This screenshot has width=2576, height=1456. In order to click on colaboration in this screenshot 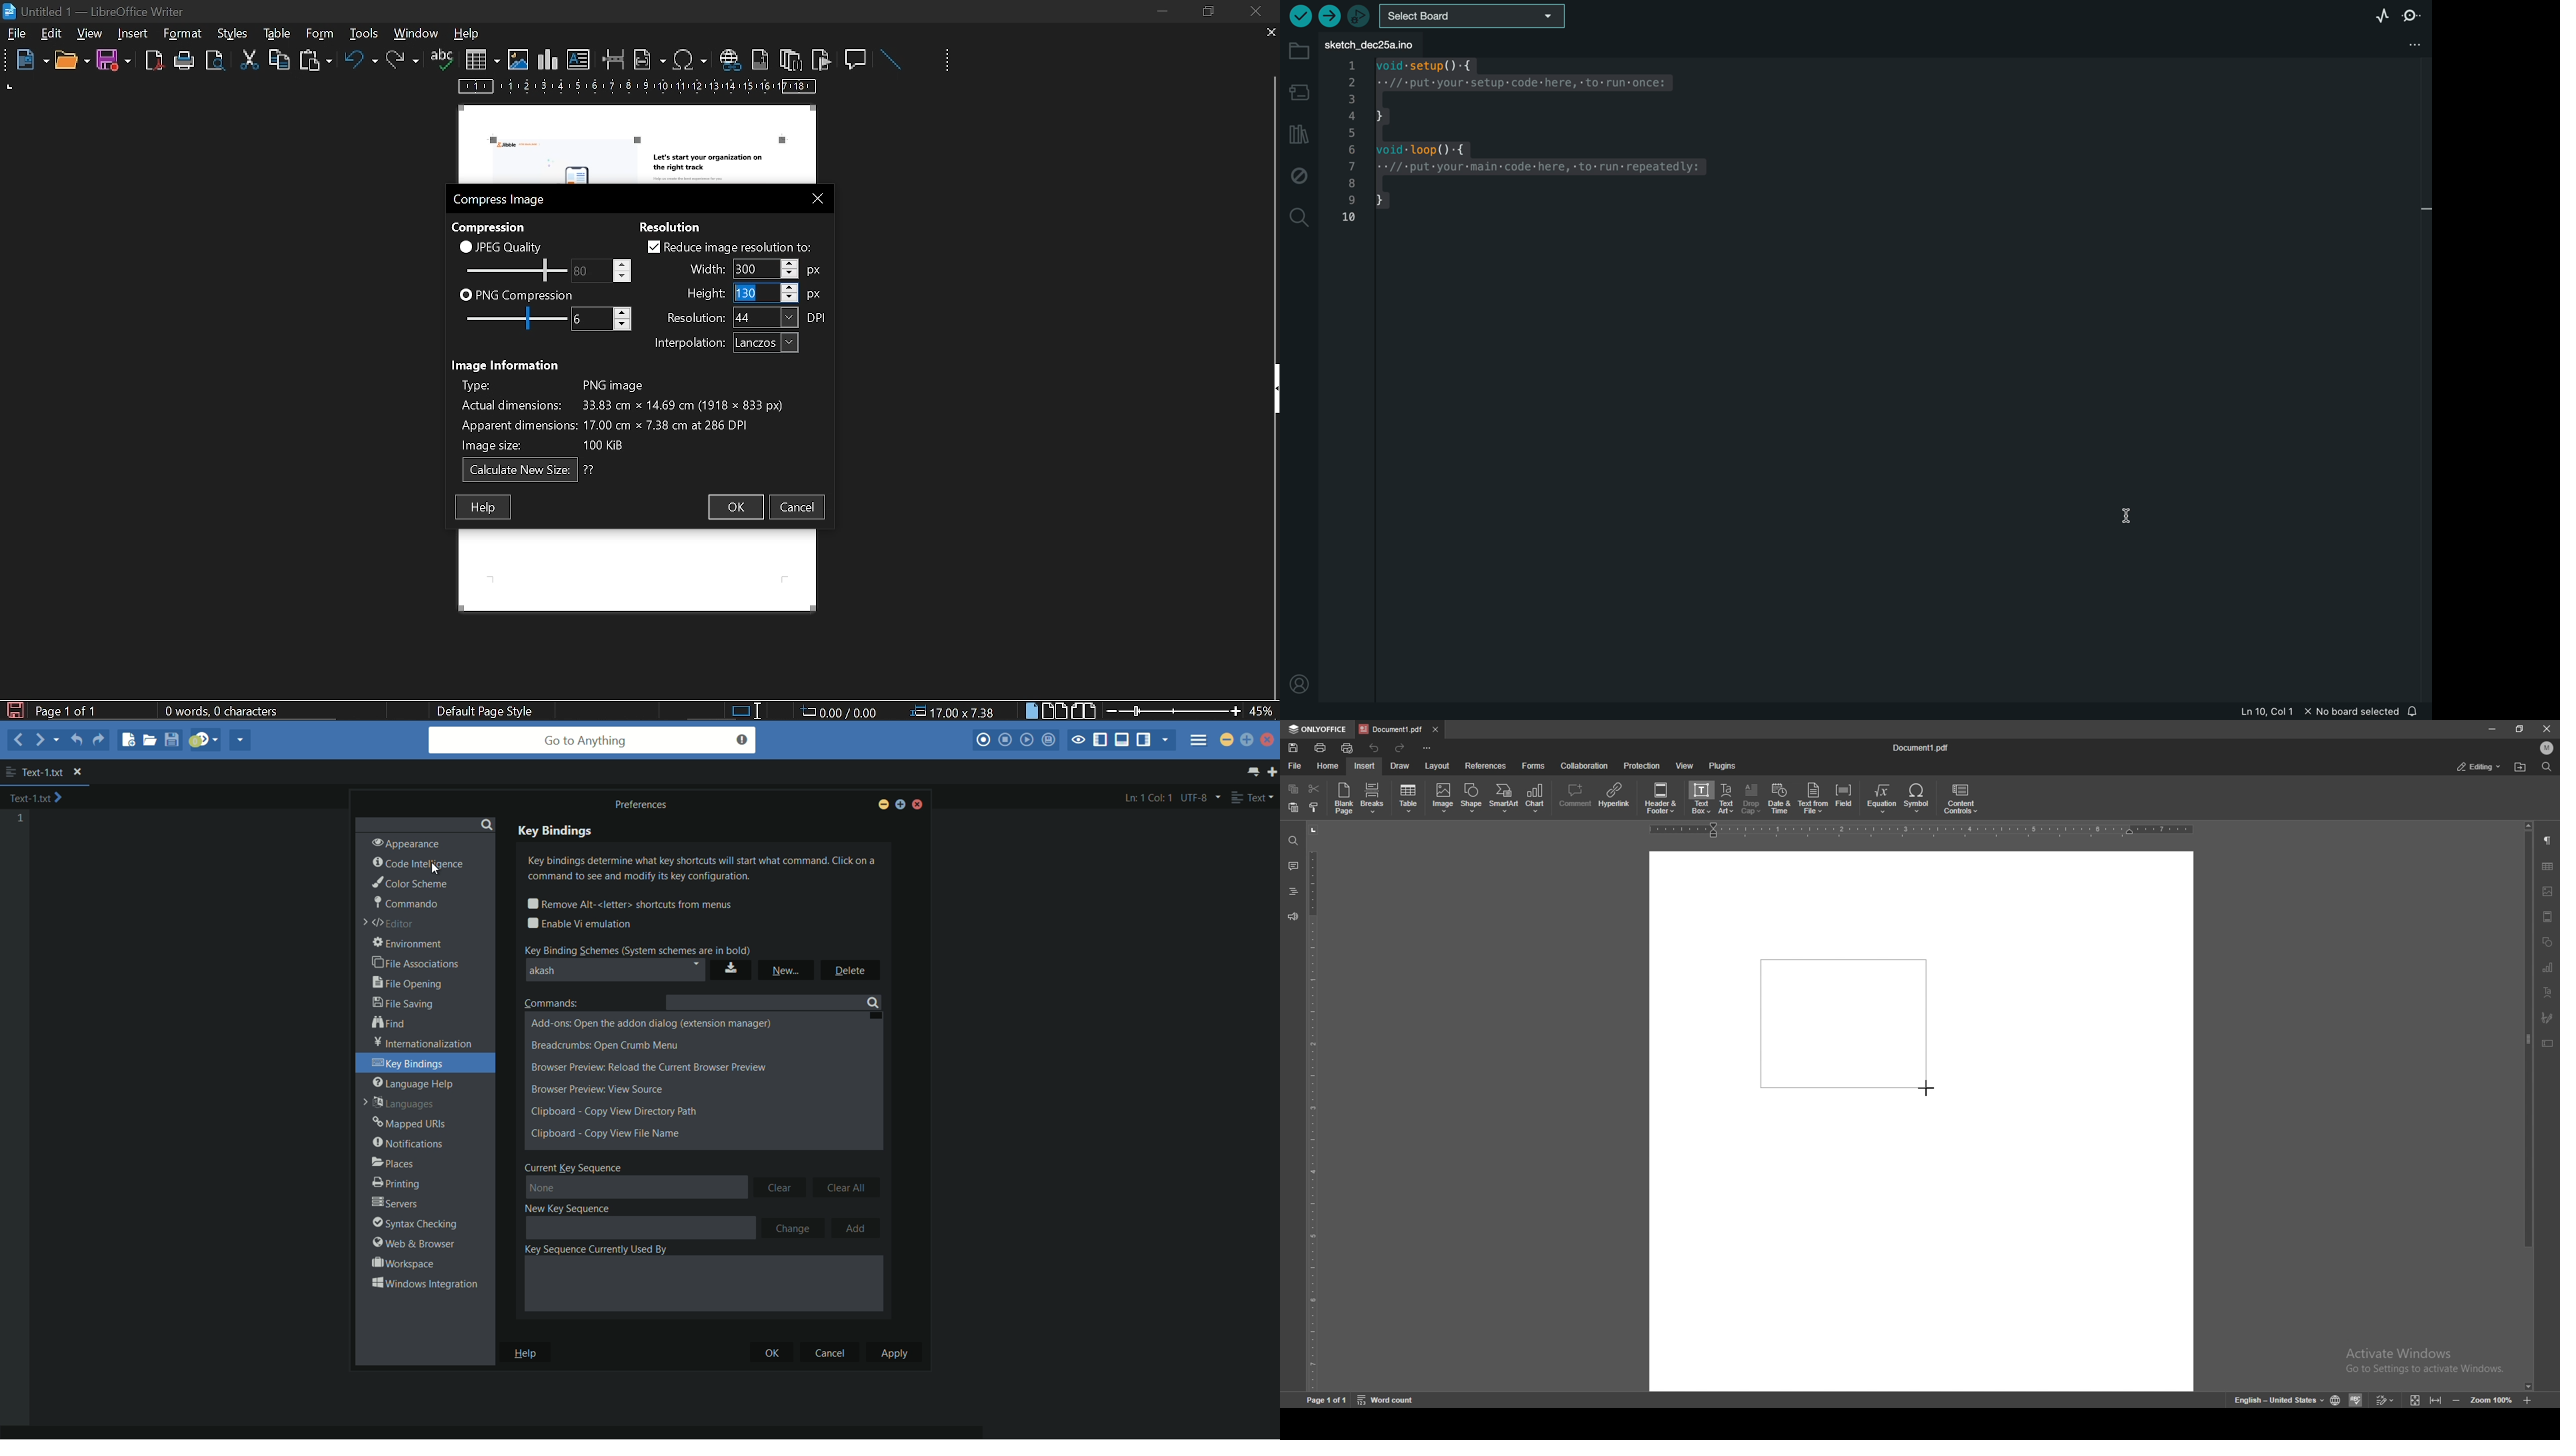, I will do `click(1585, 765)`.